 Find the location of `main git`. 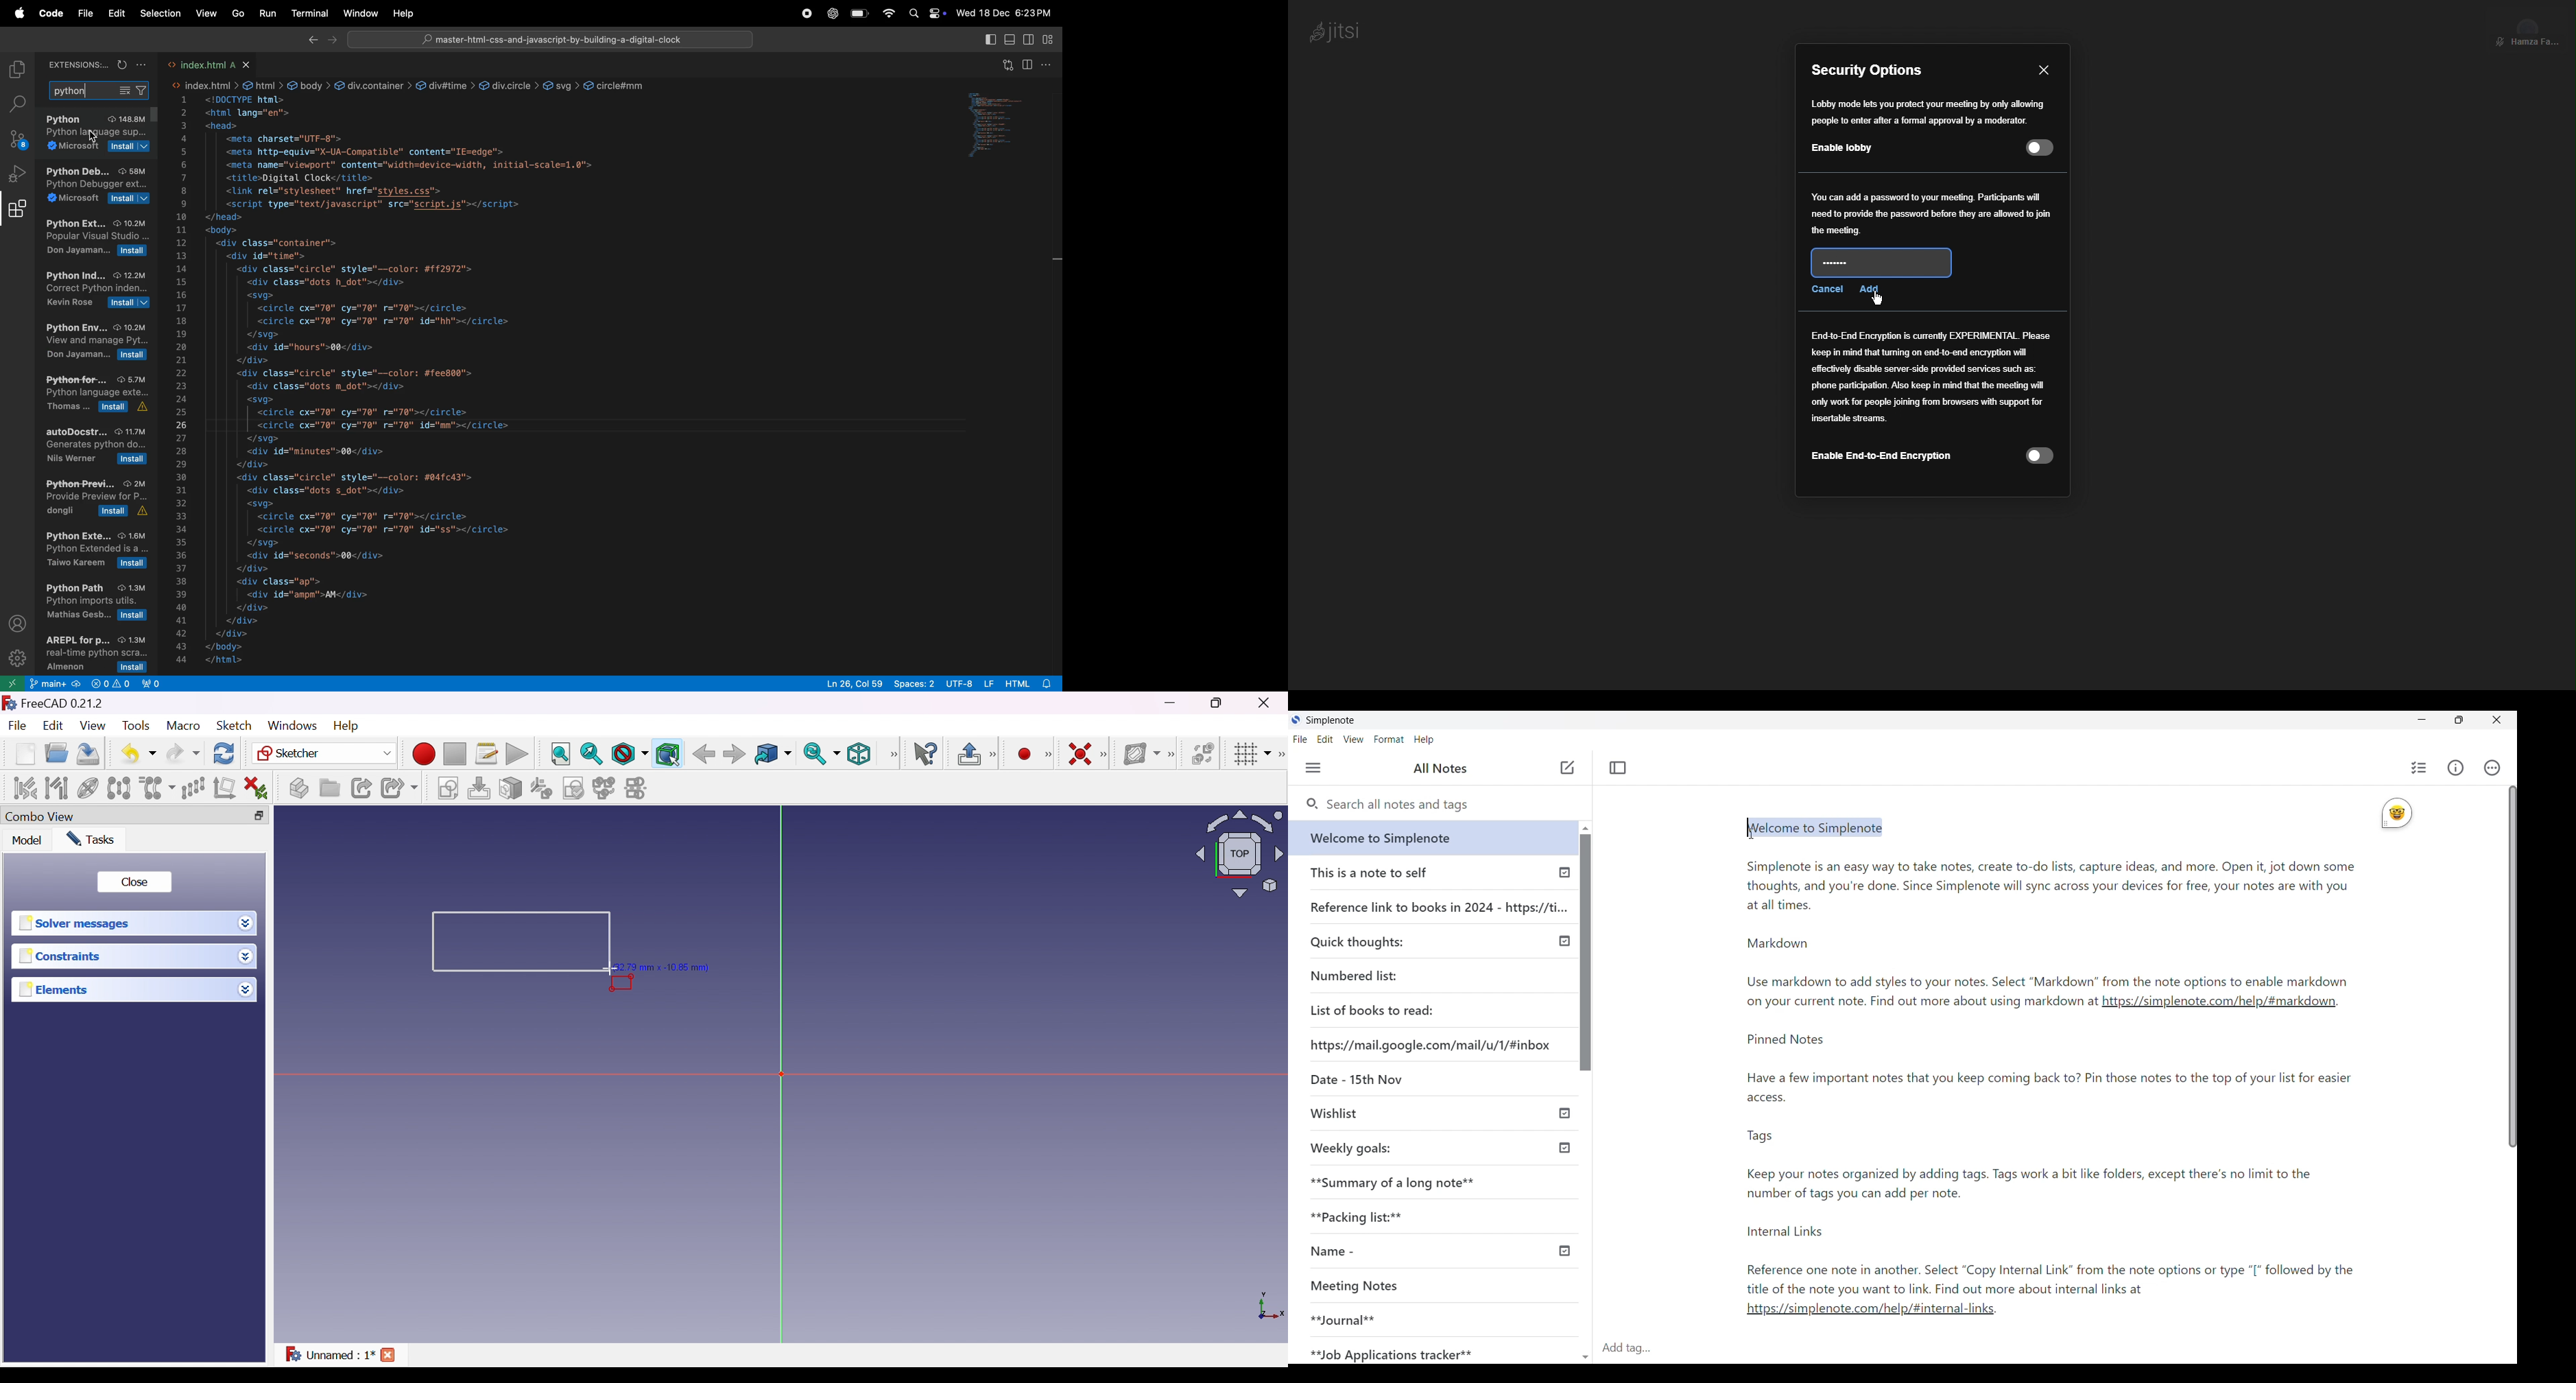

main git is located at coordinates (55, 685).